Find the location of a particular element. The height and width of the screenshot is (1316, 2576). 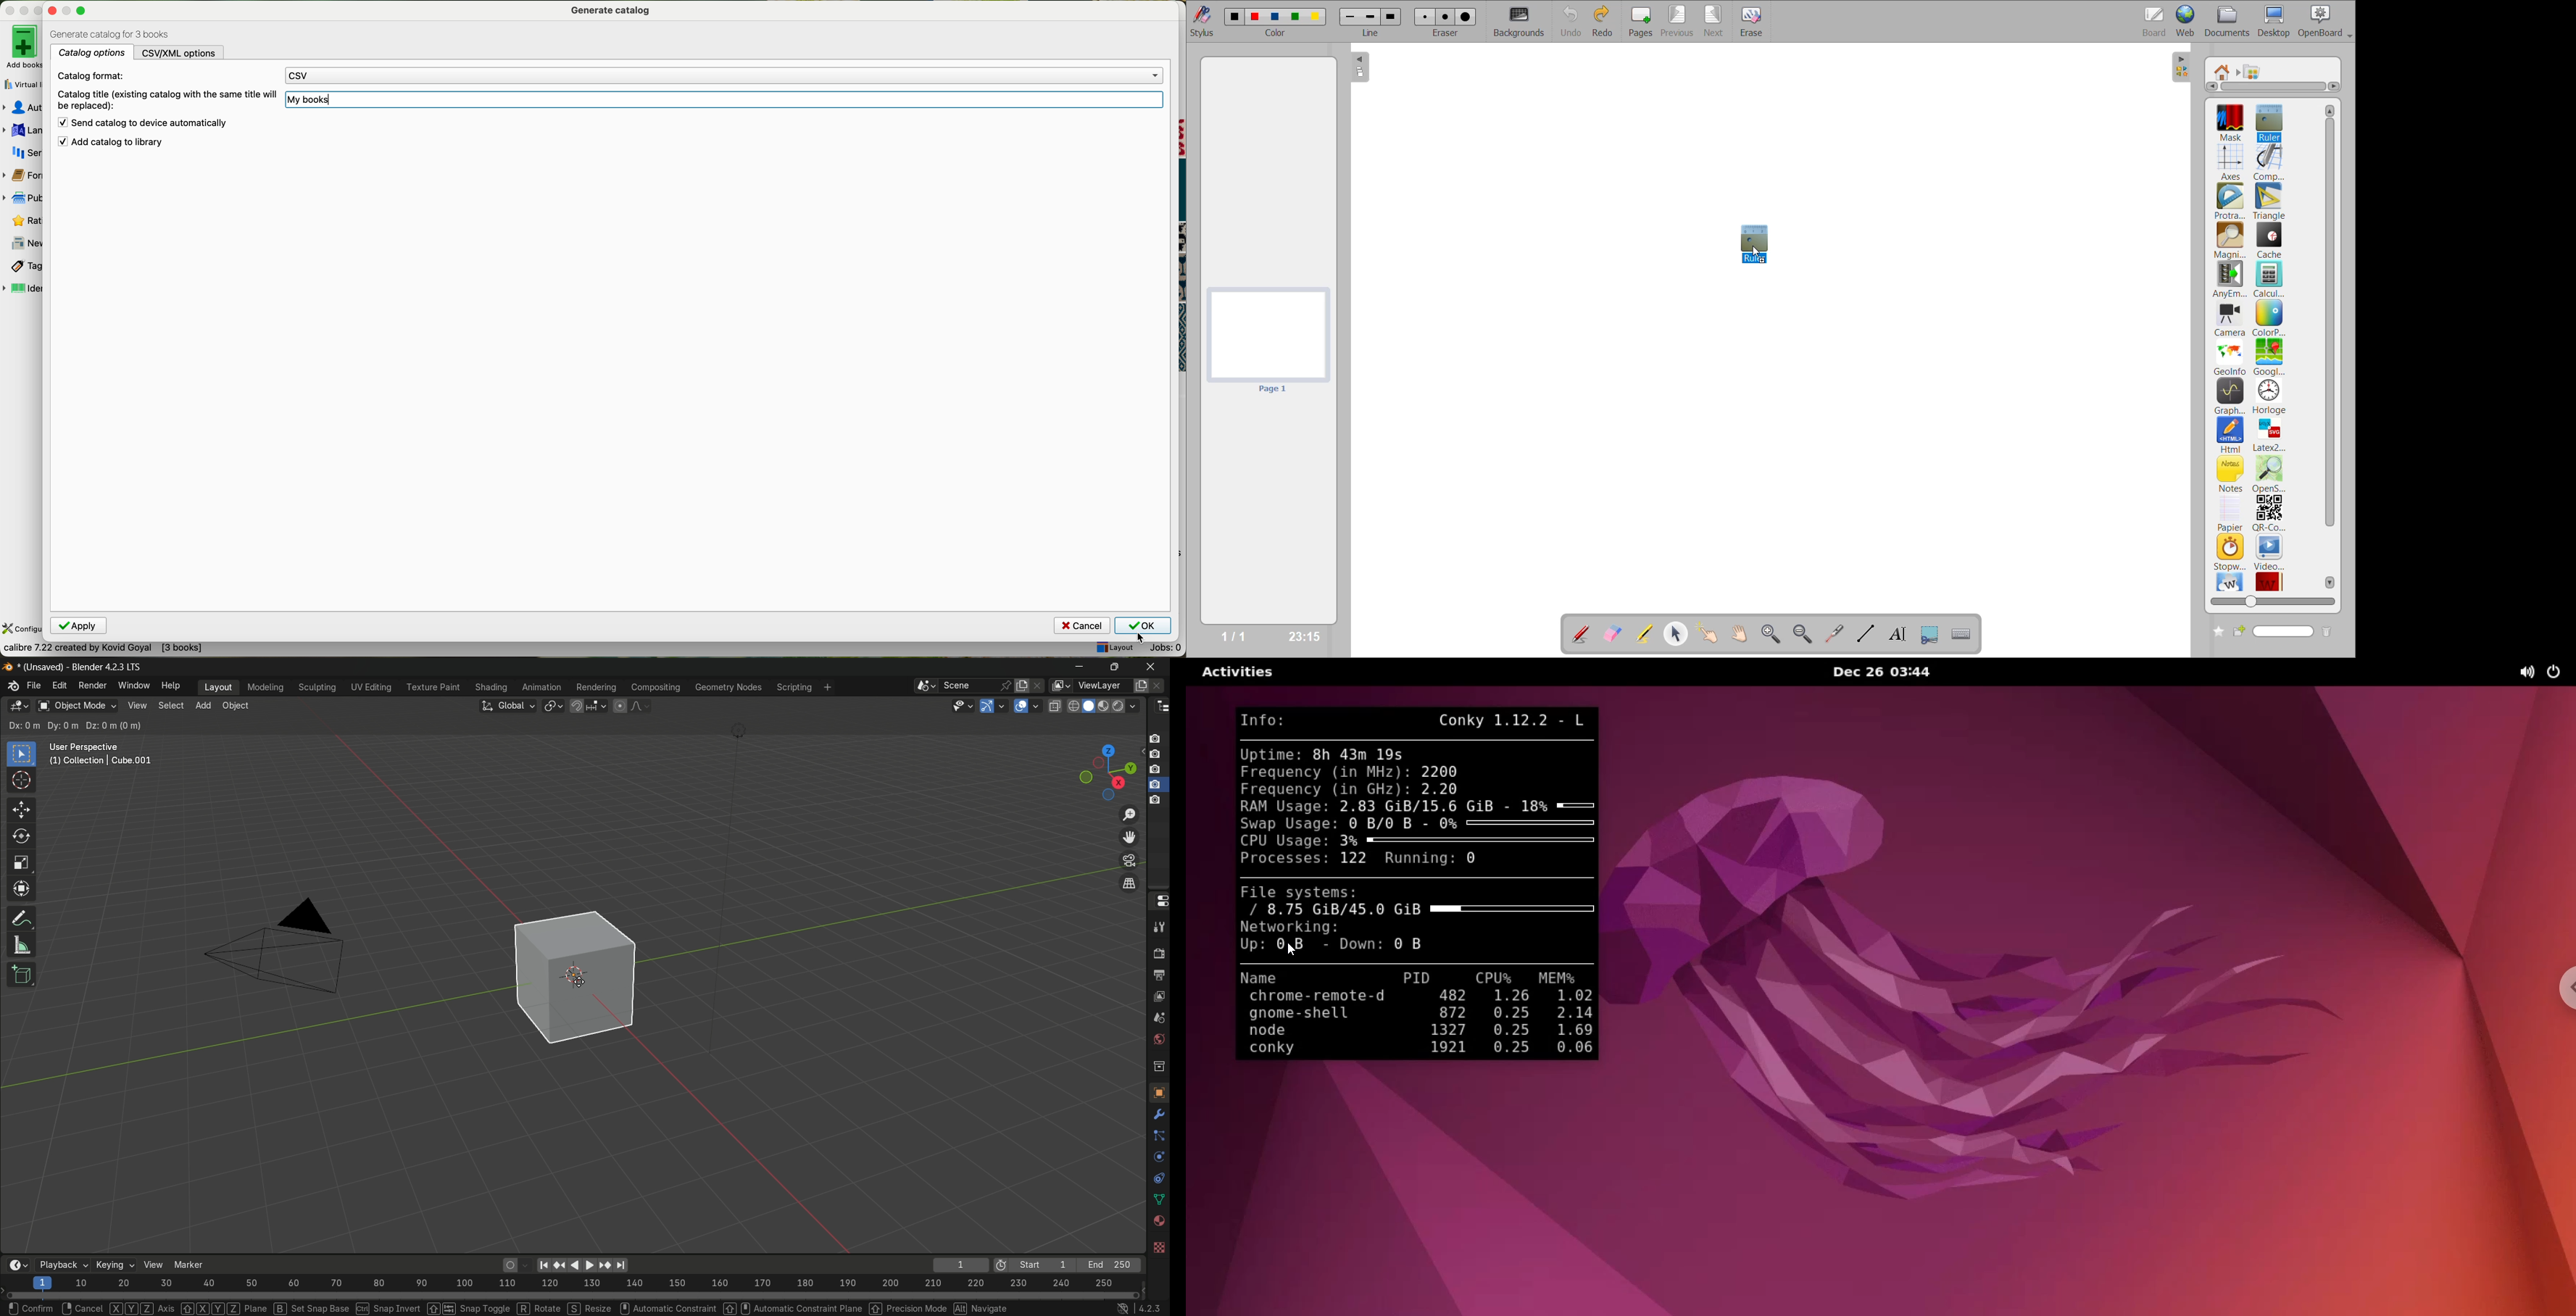

cancel is located at coordinates (1082, 626).